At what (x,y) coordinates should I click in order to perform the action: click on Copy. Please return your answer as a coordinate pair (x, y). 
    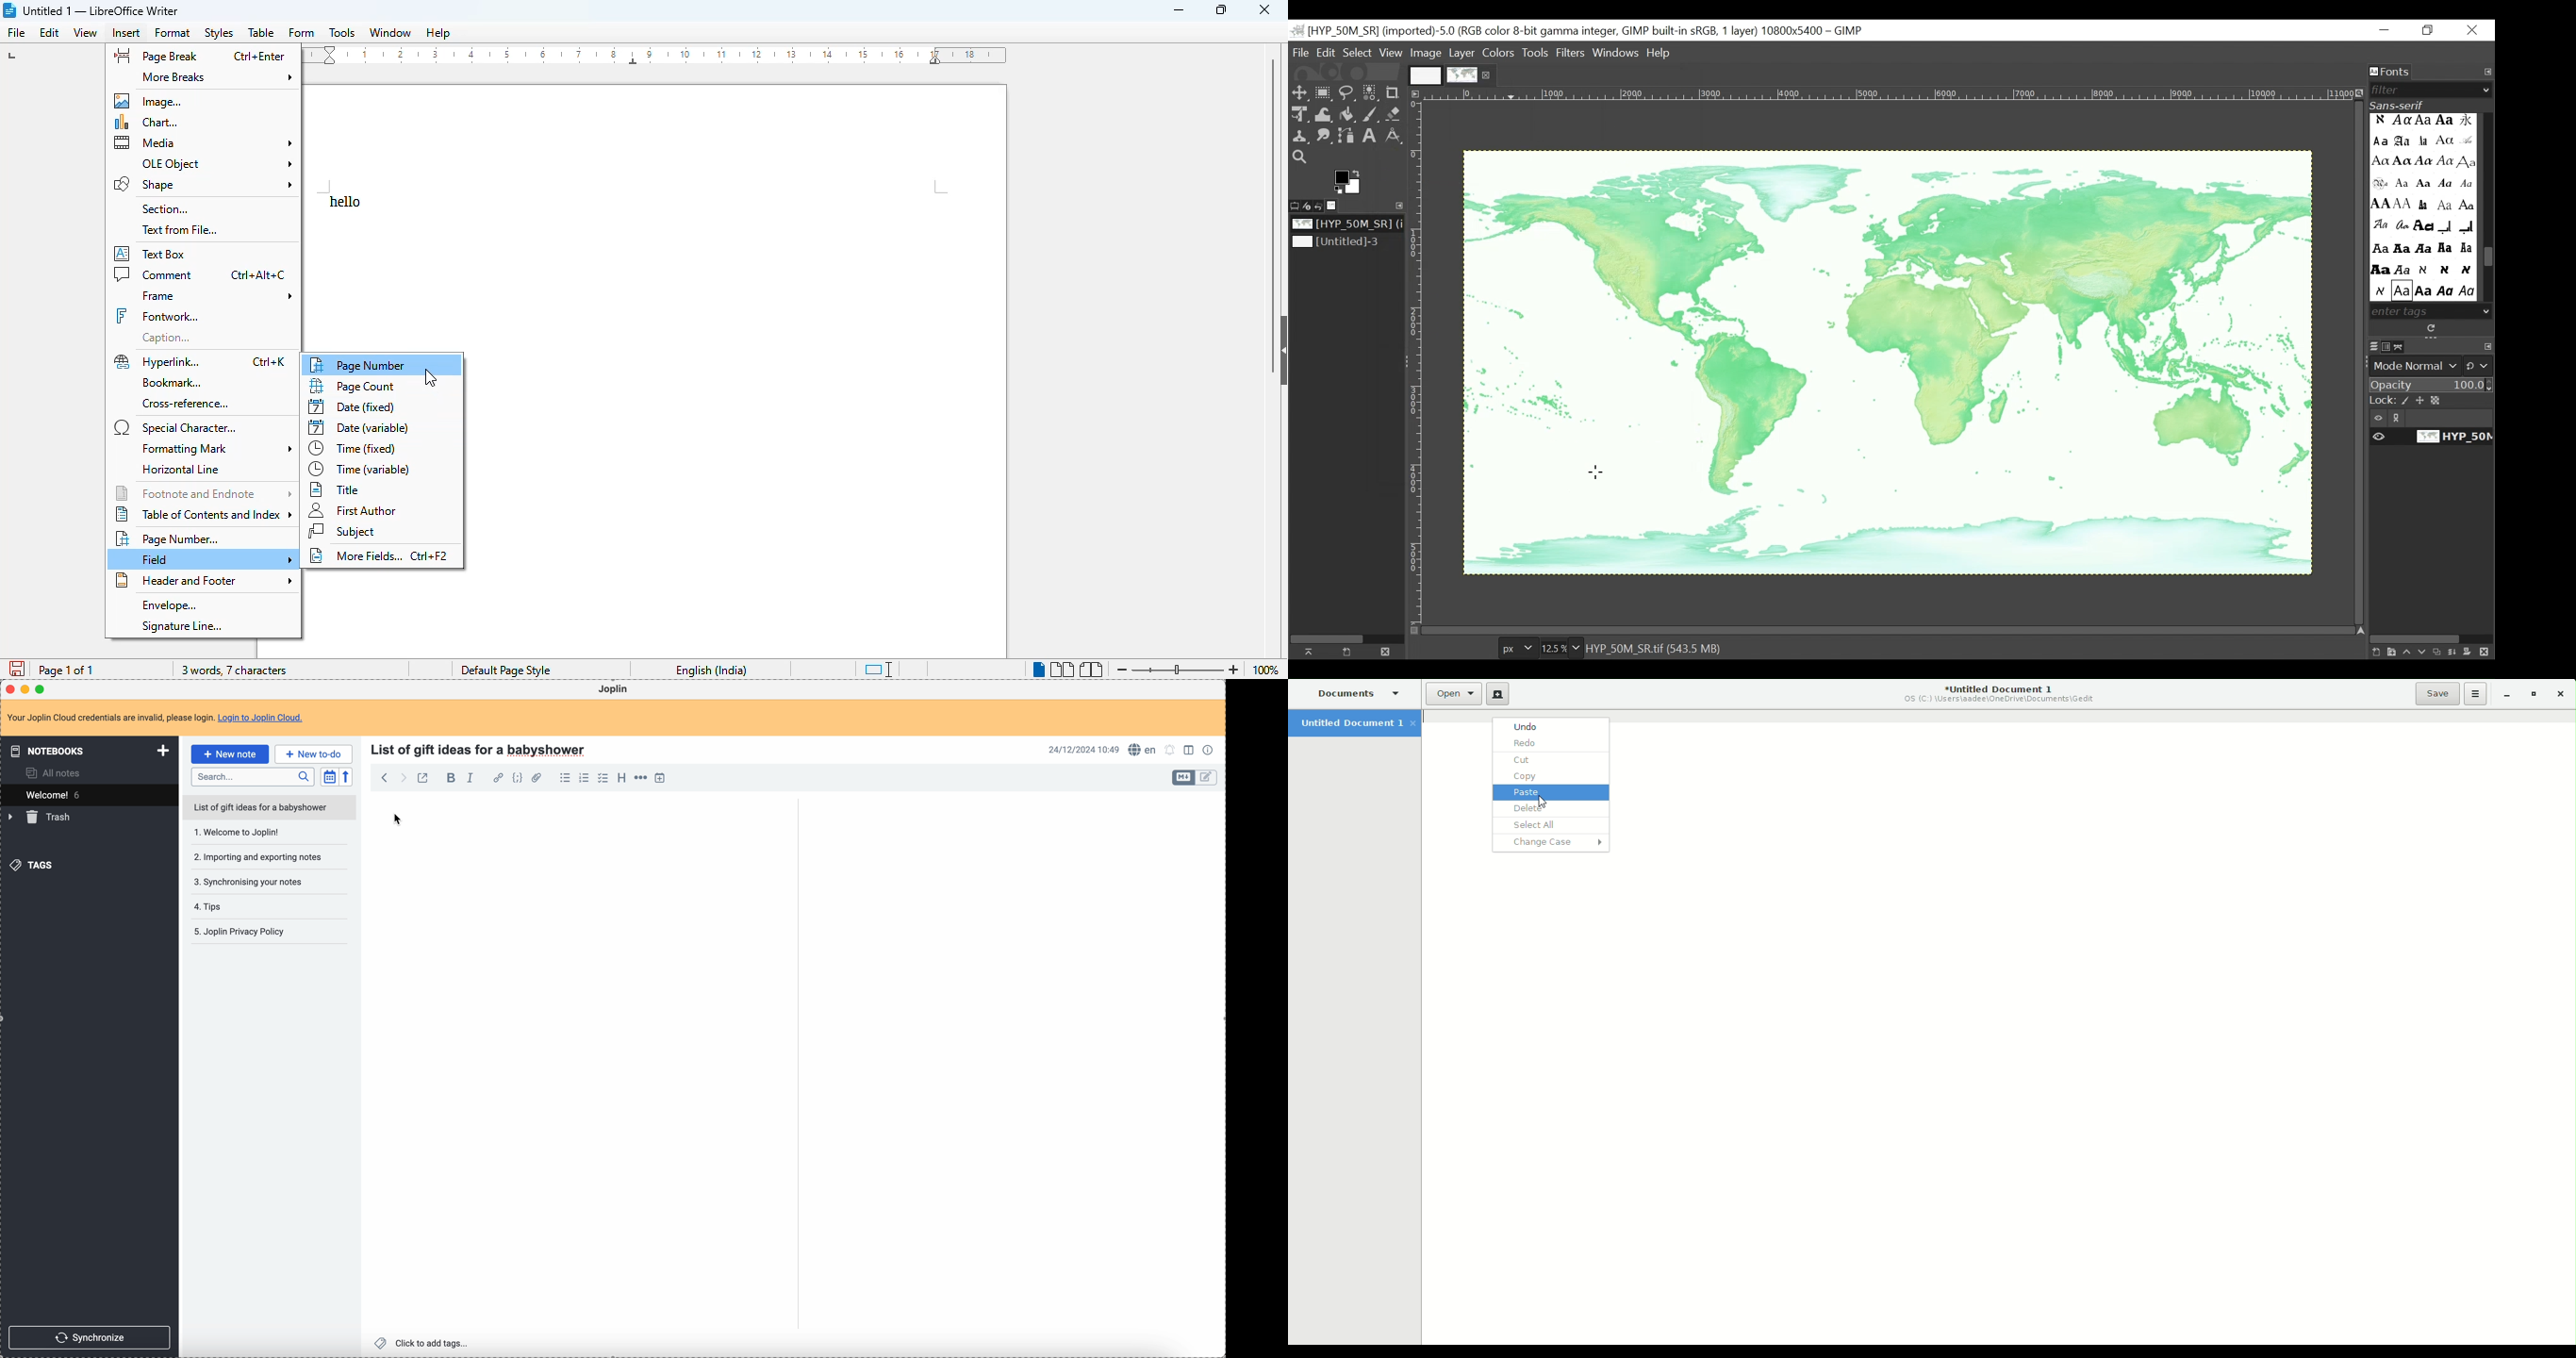
    Looking at the image, I should click on (1549, 776).